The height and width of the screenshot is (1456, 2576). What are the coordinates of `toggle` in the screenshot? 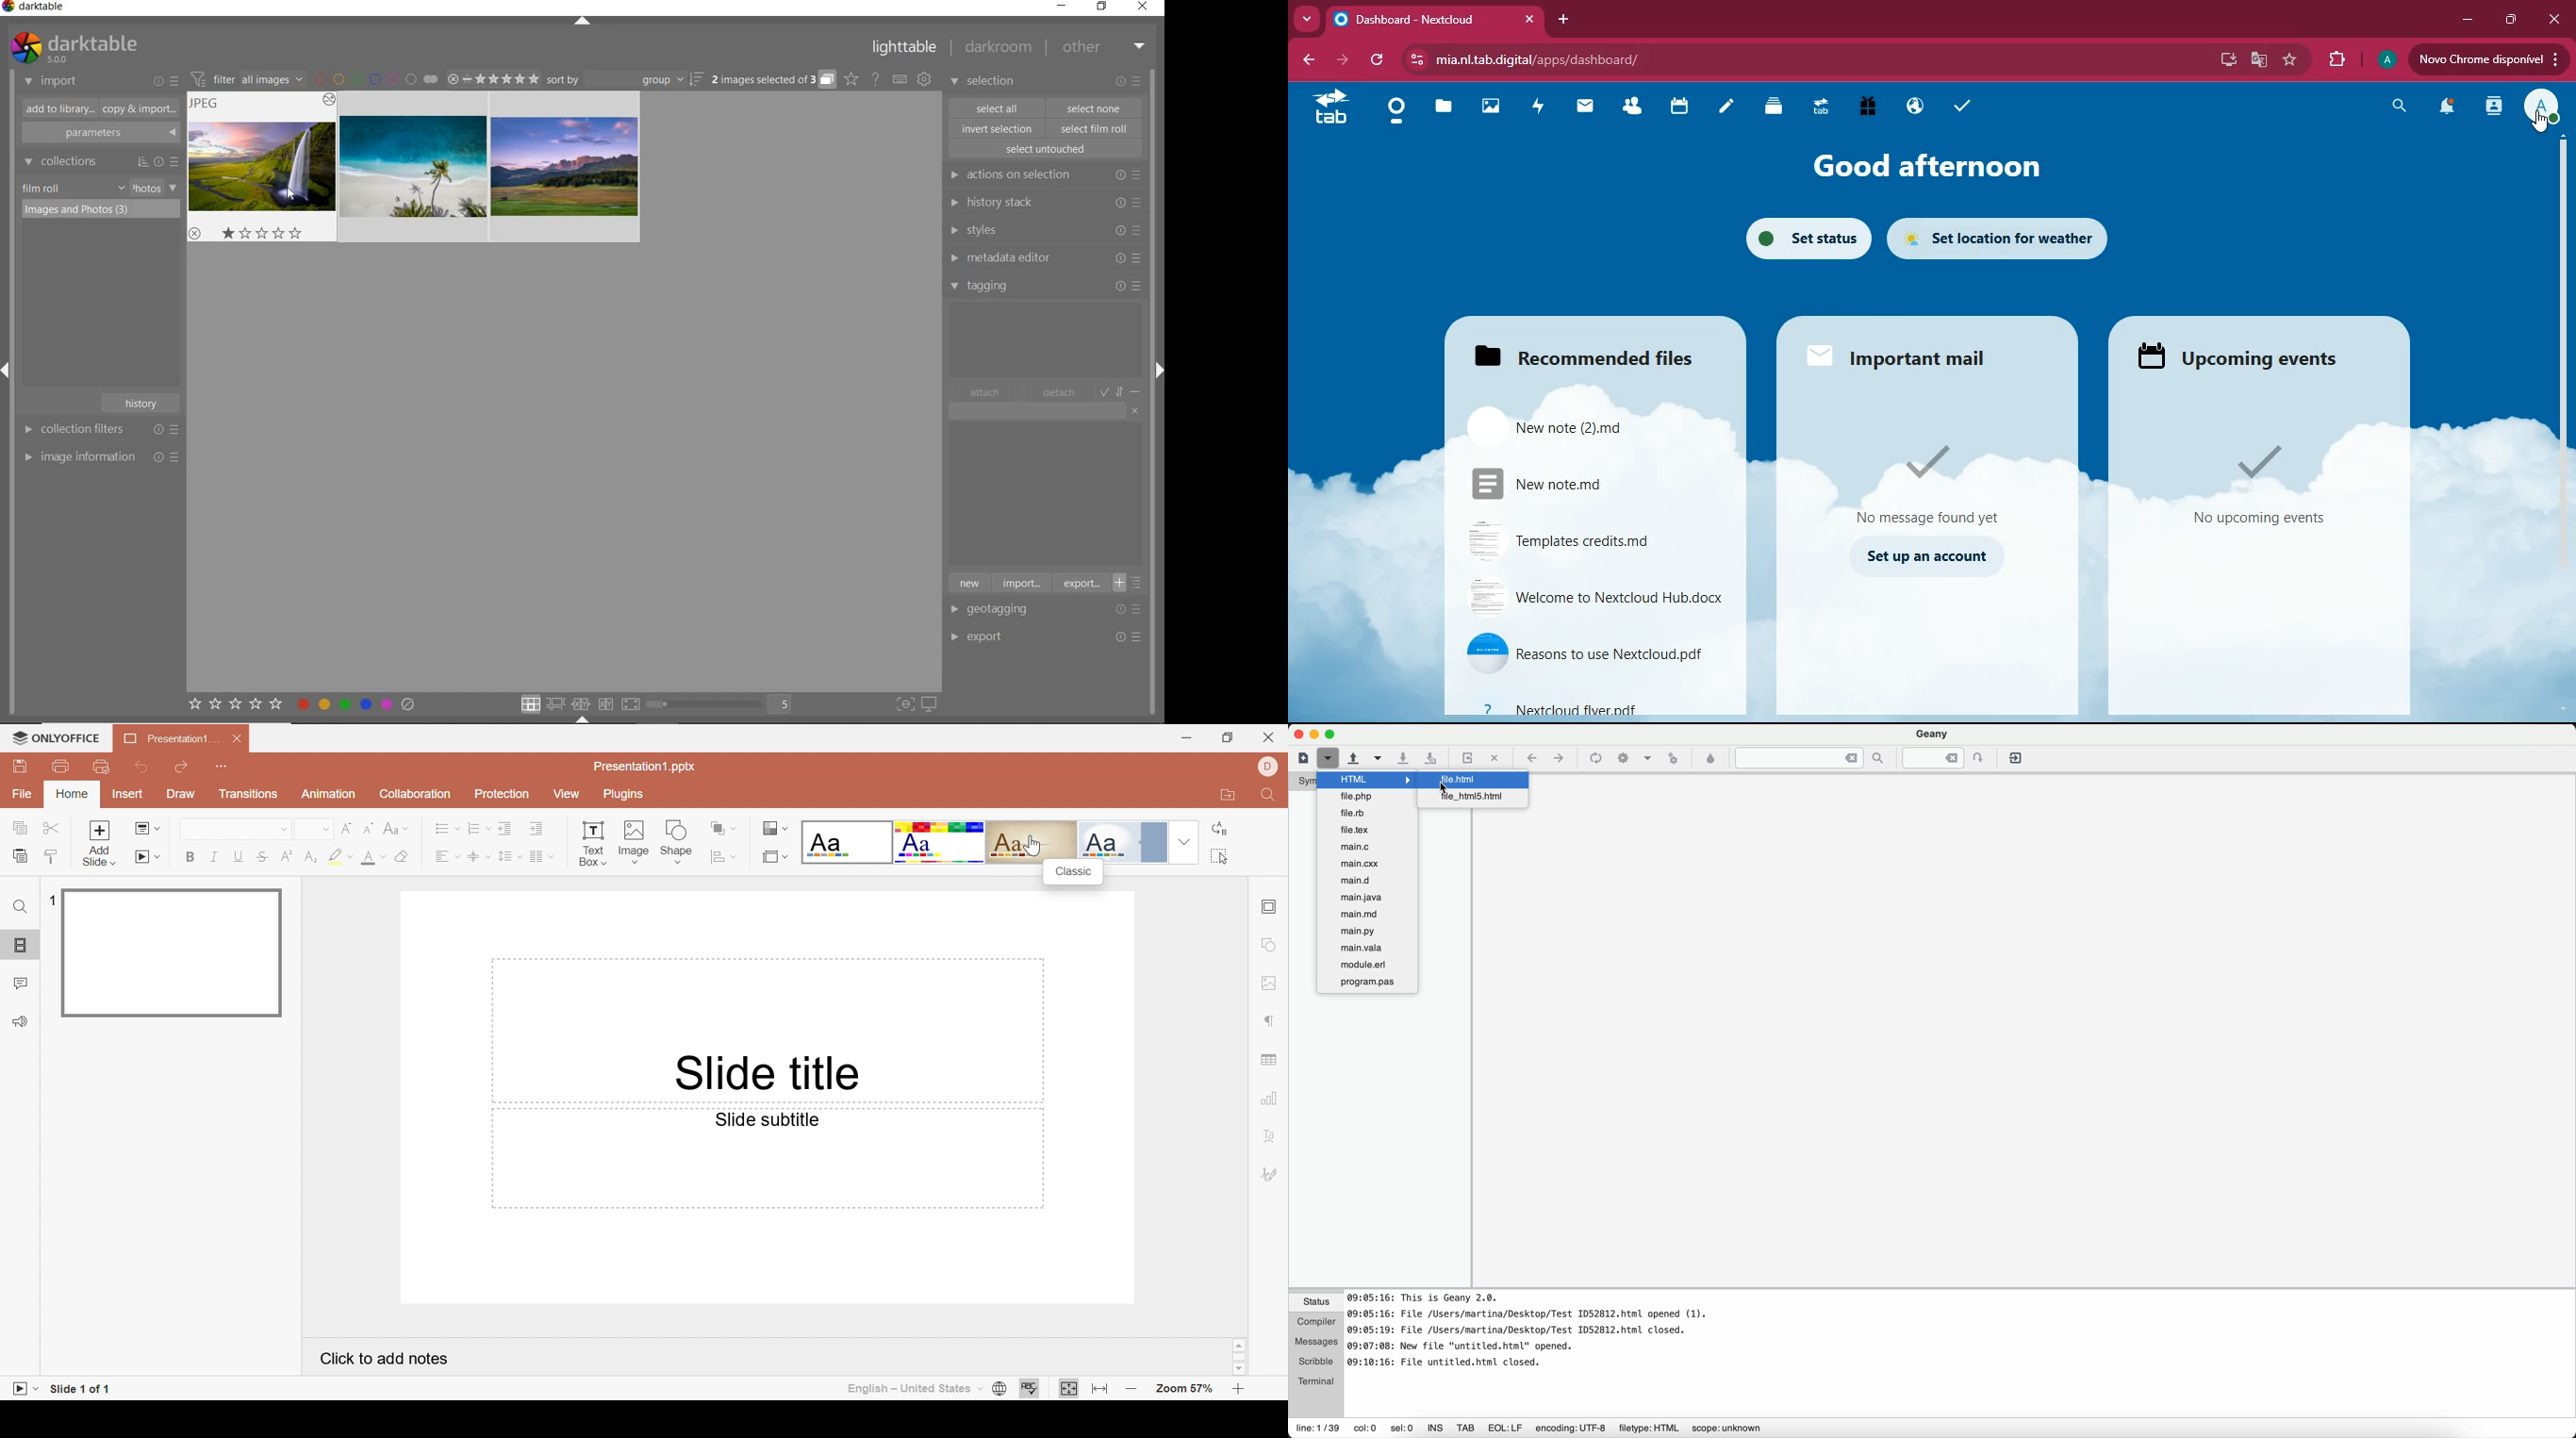 It's located at (1122, 391).